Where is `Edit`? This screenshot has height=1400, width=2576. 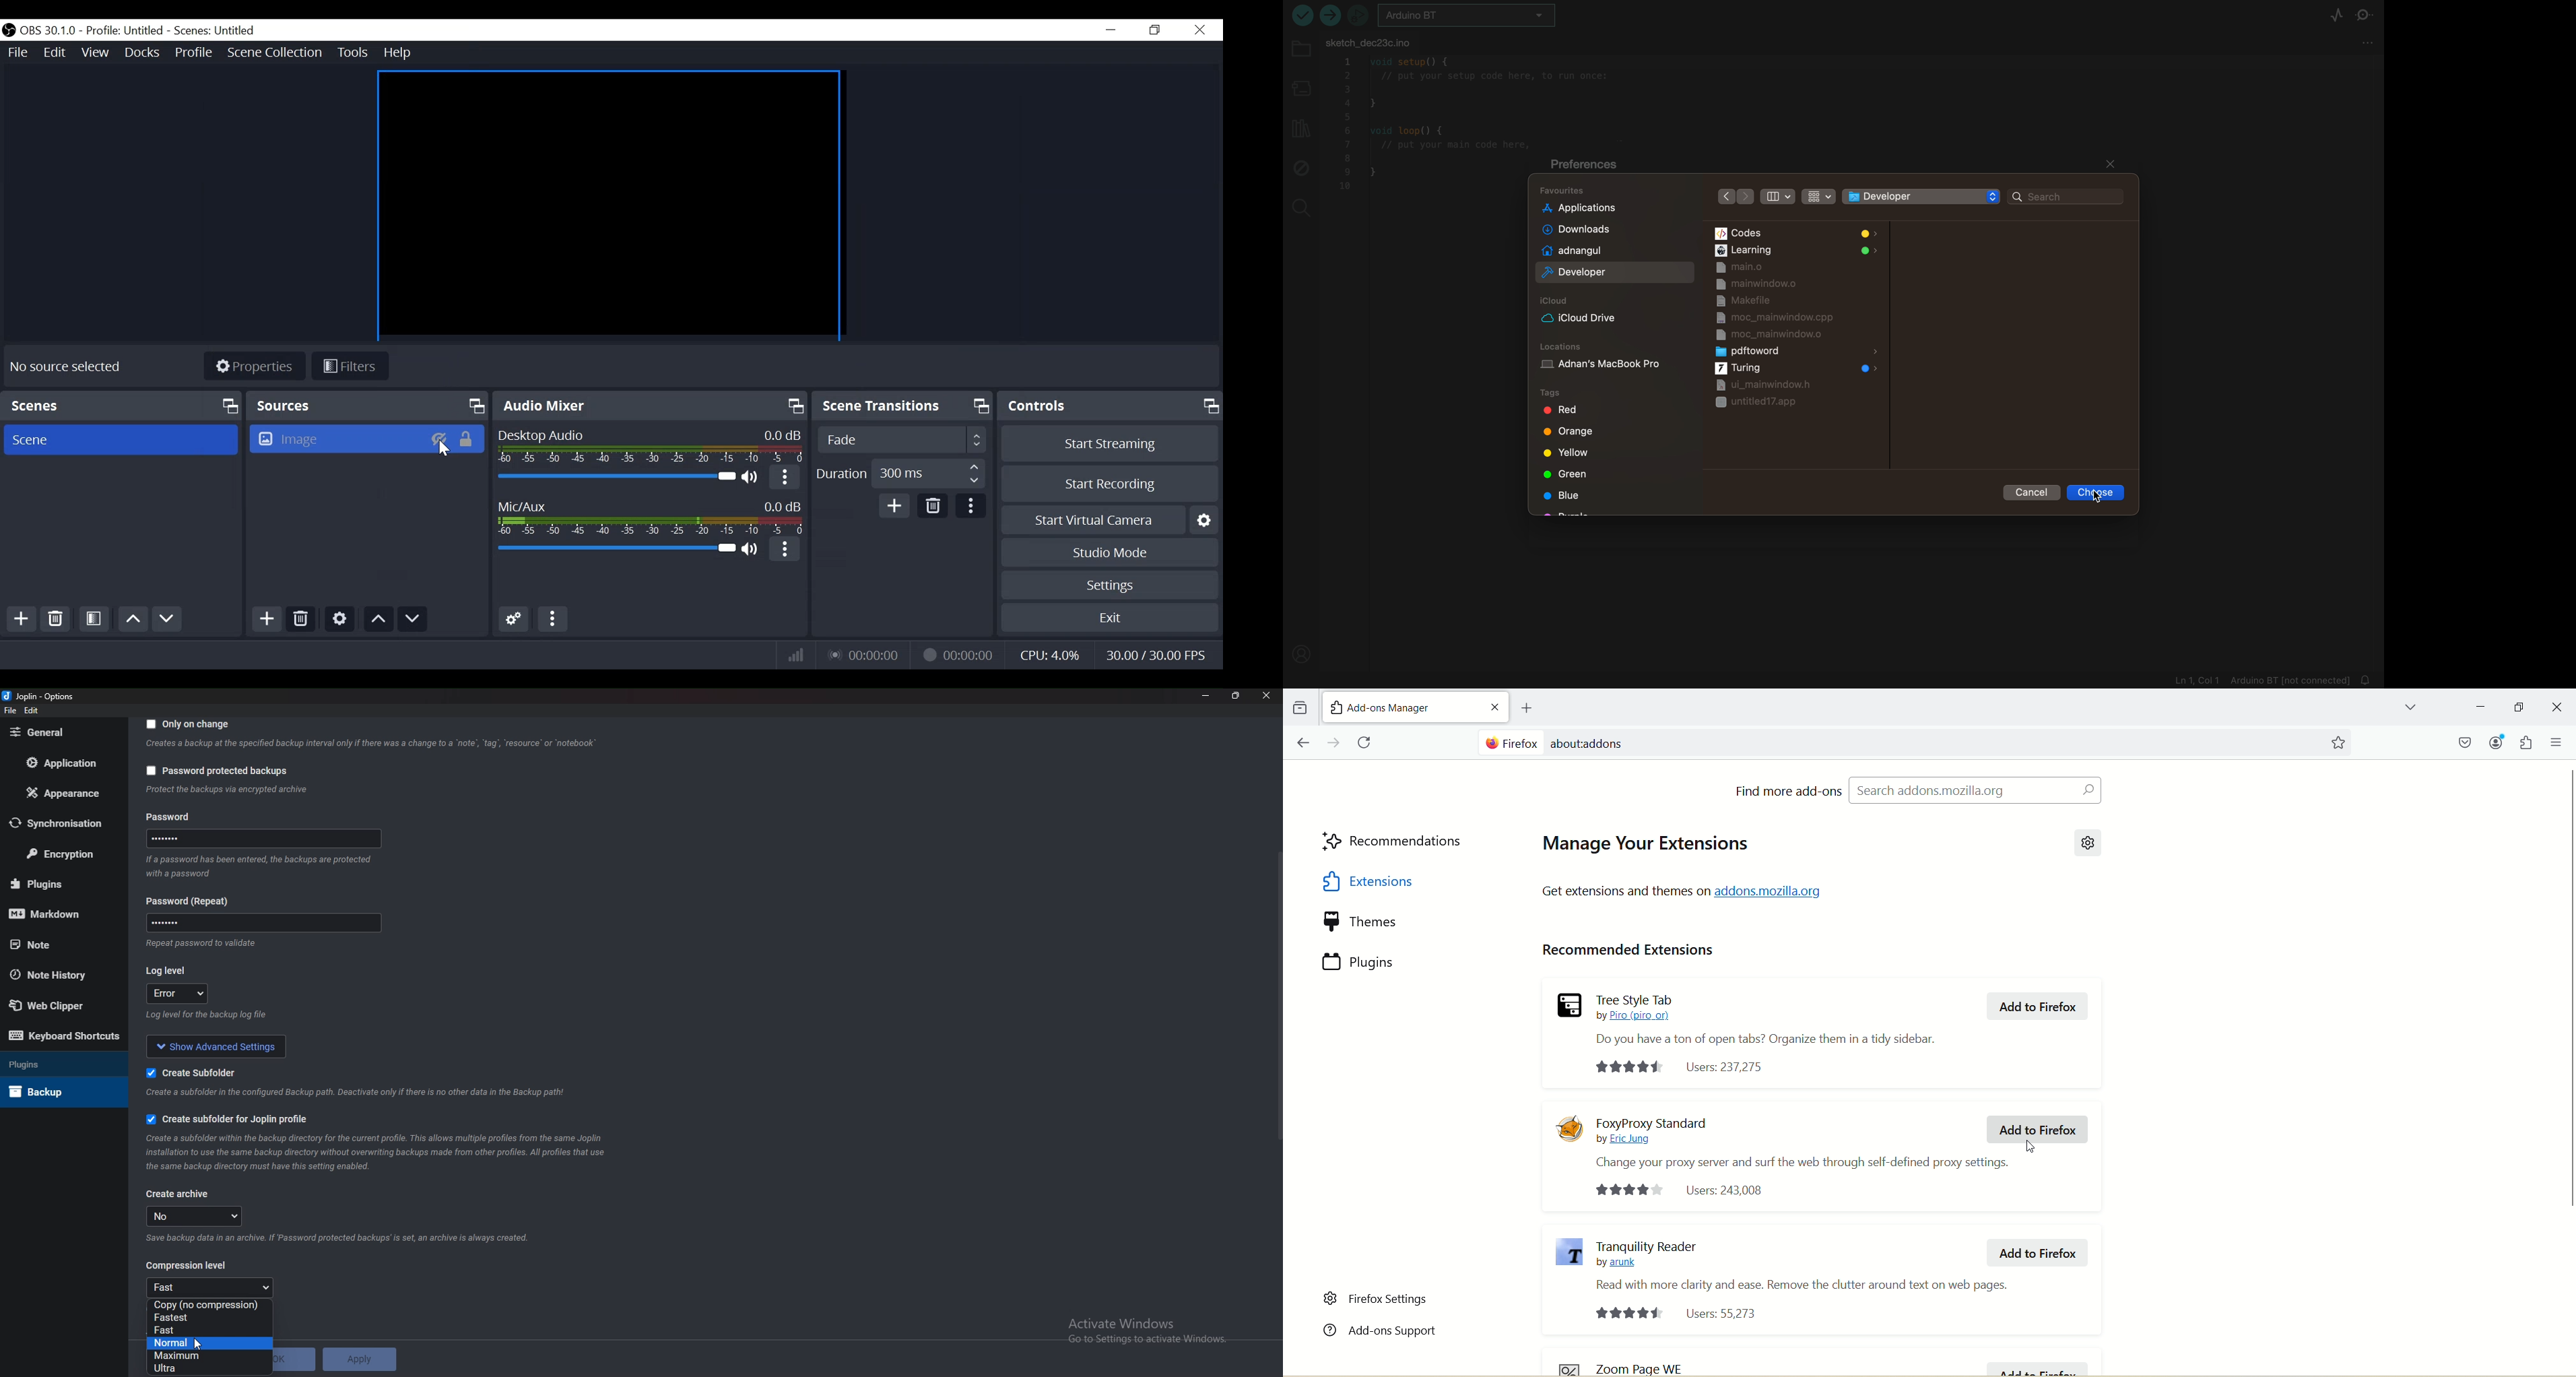 Edit is located at coordinates (32, 711).